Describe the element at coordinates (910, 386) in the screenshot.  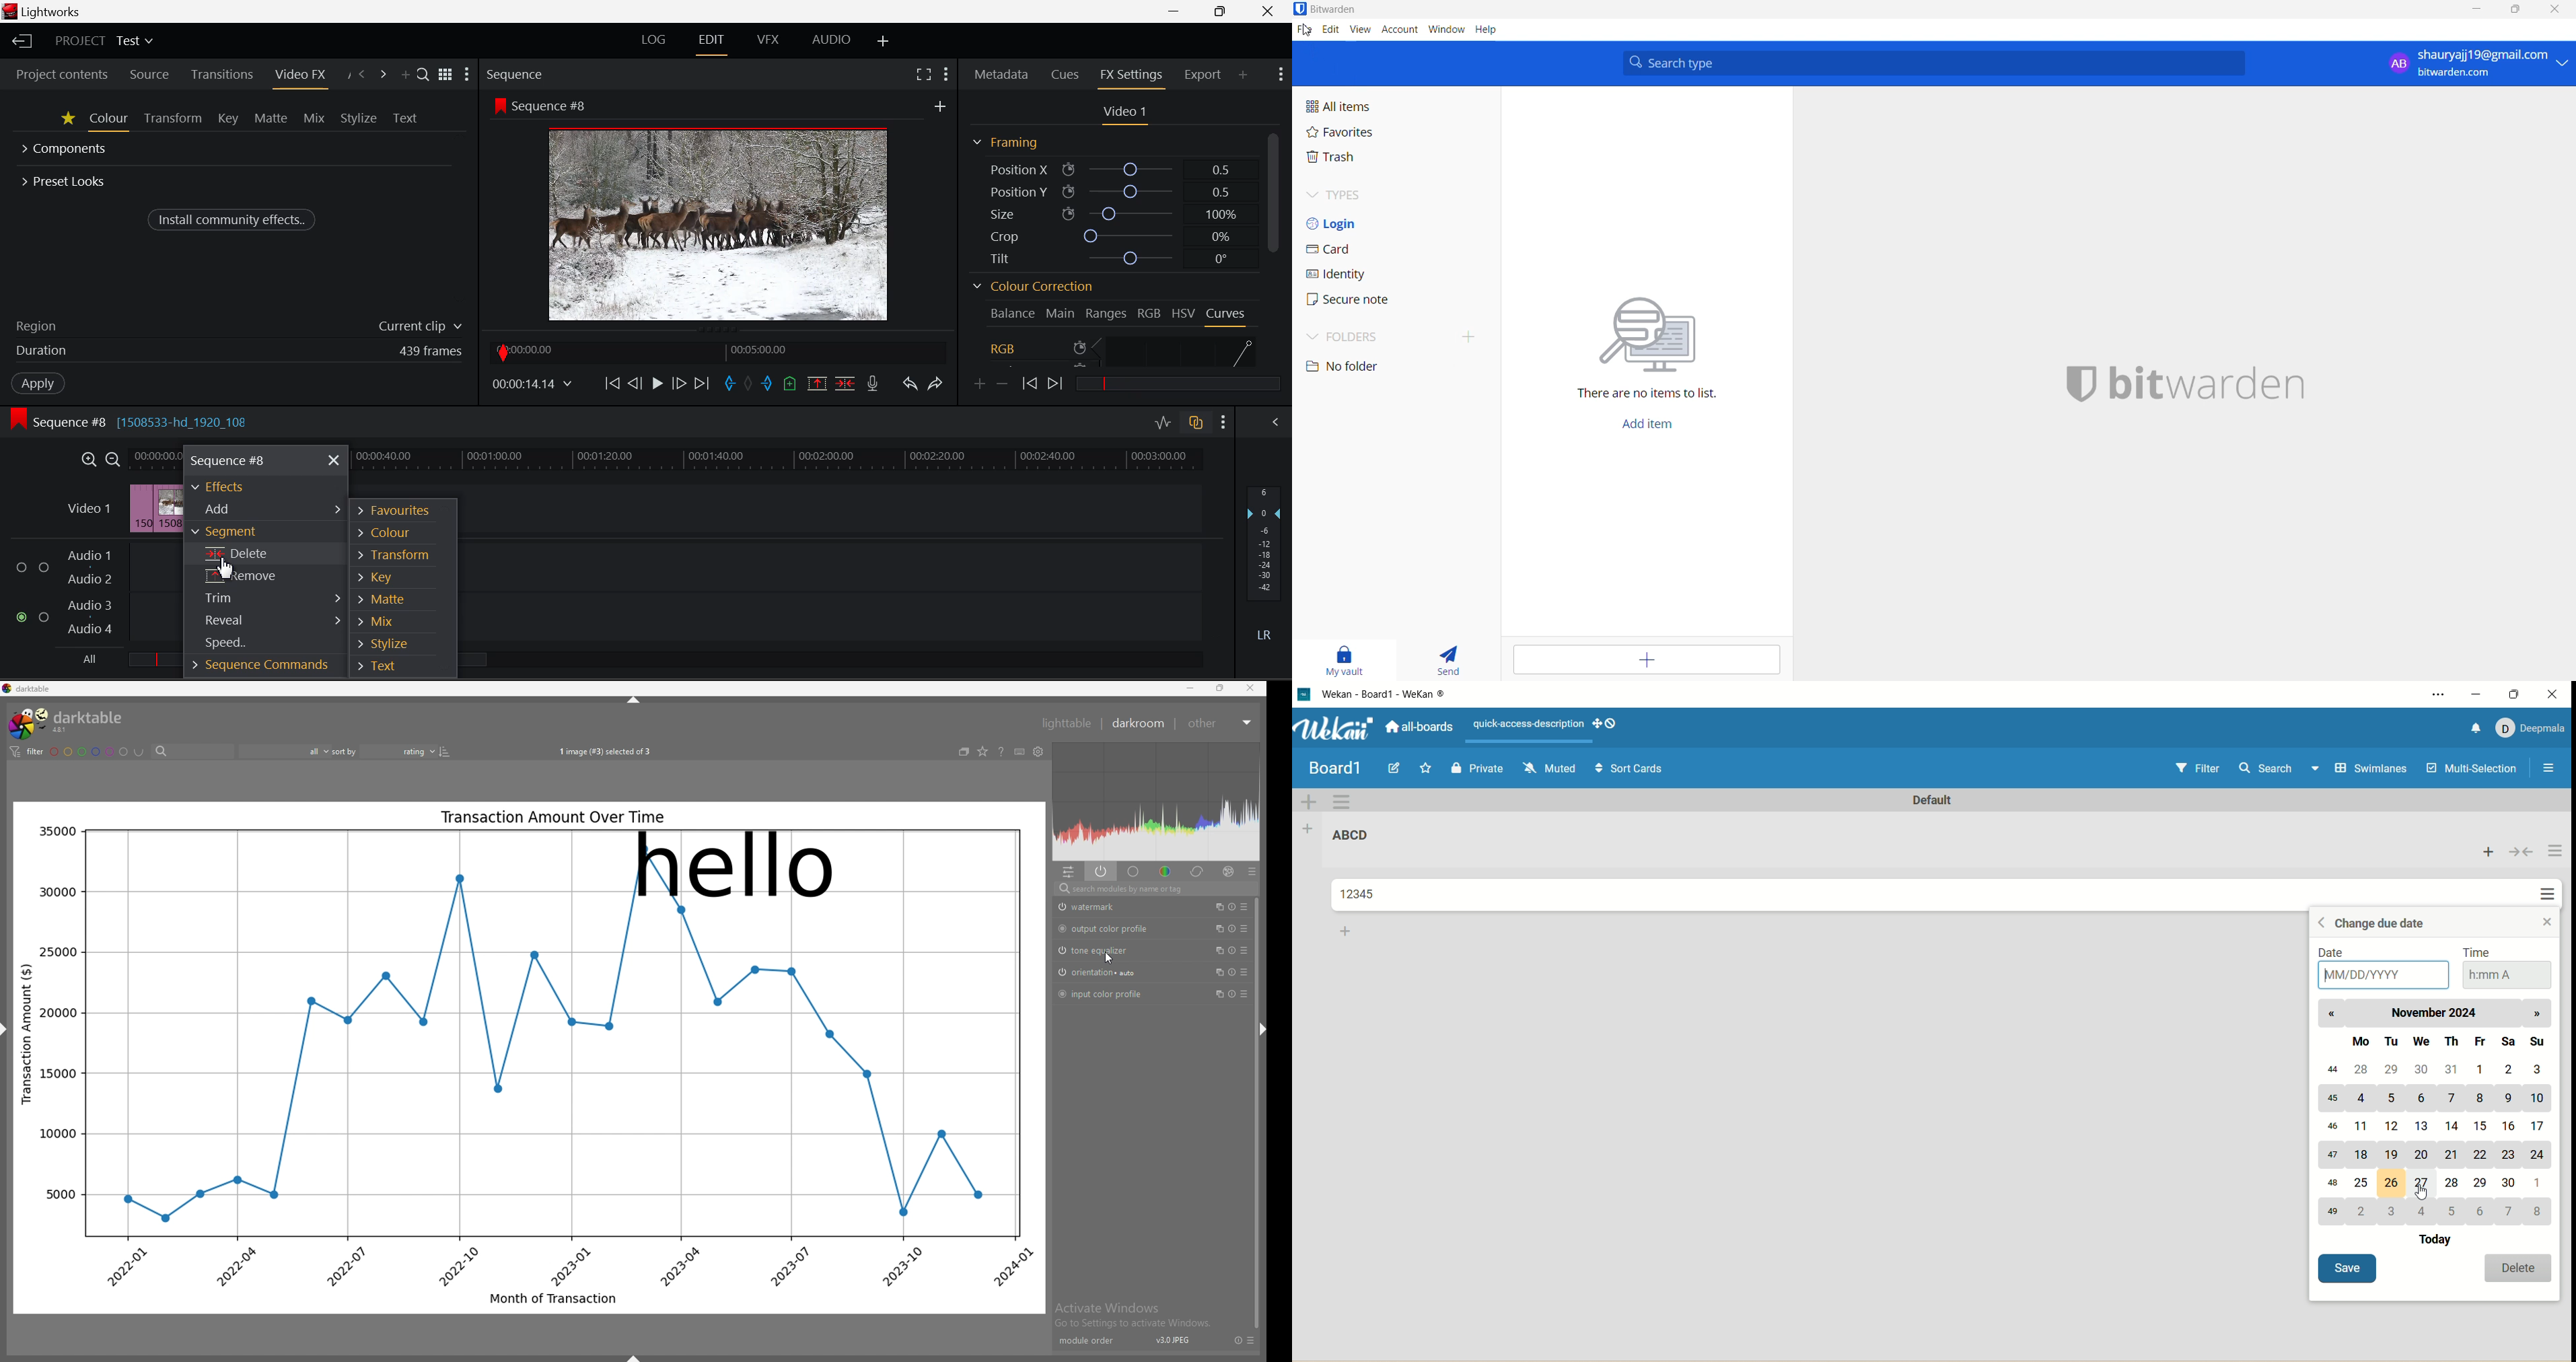
I see `Undo` at that location.